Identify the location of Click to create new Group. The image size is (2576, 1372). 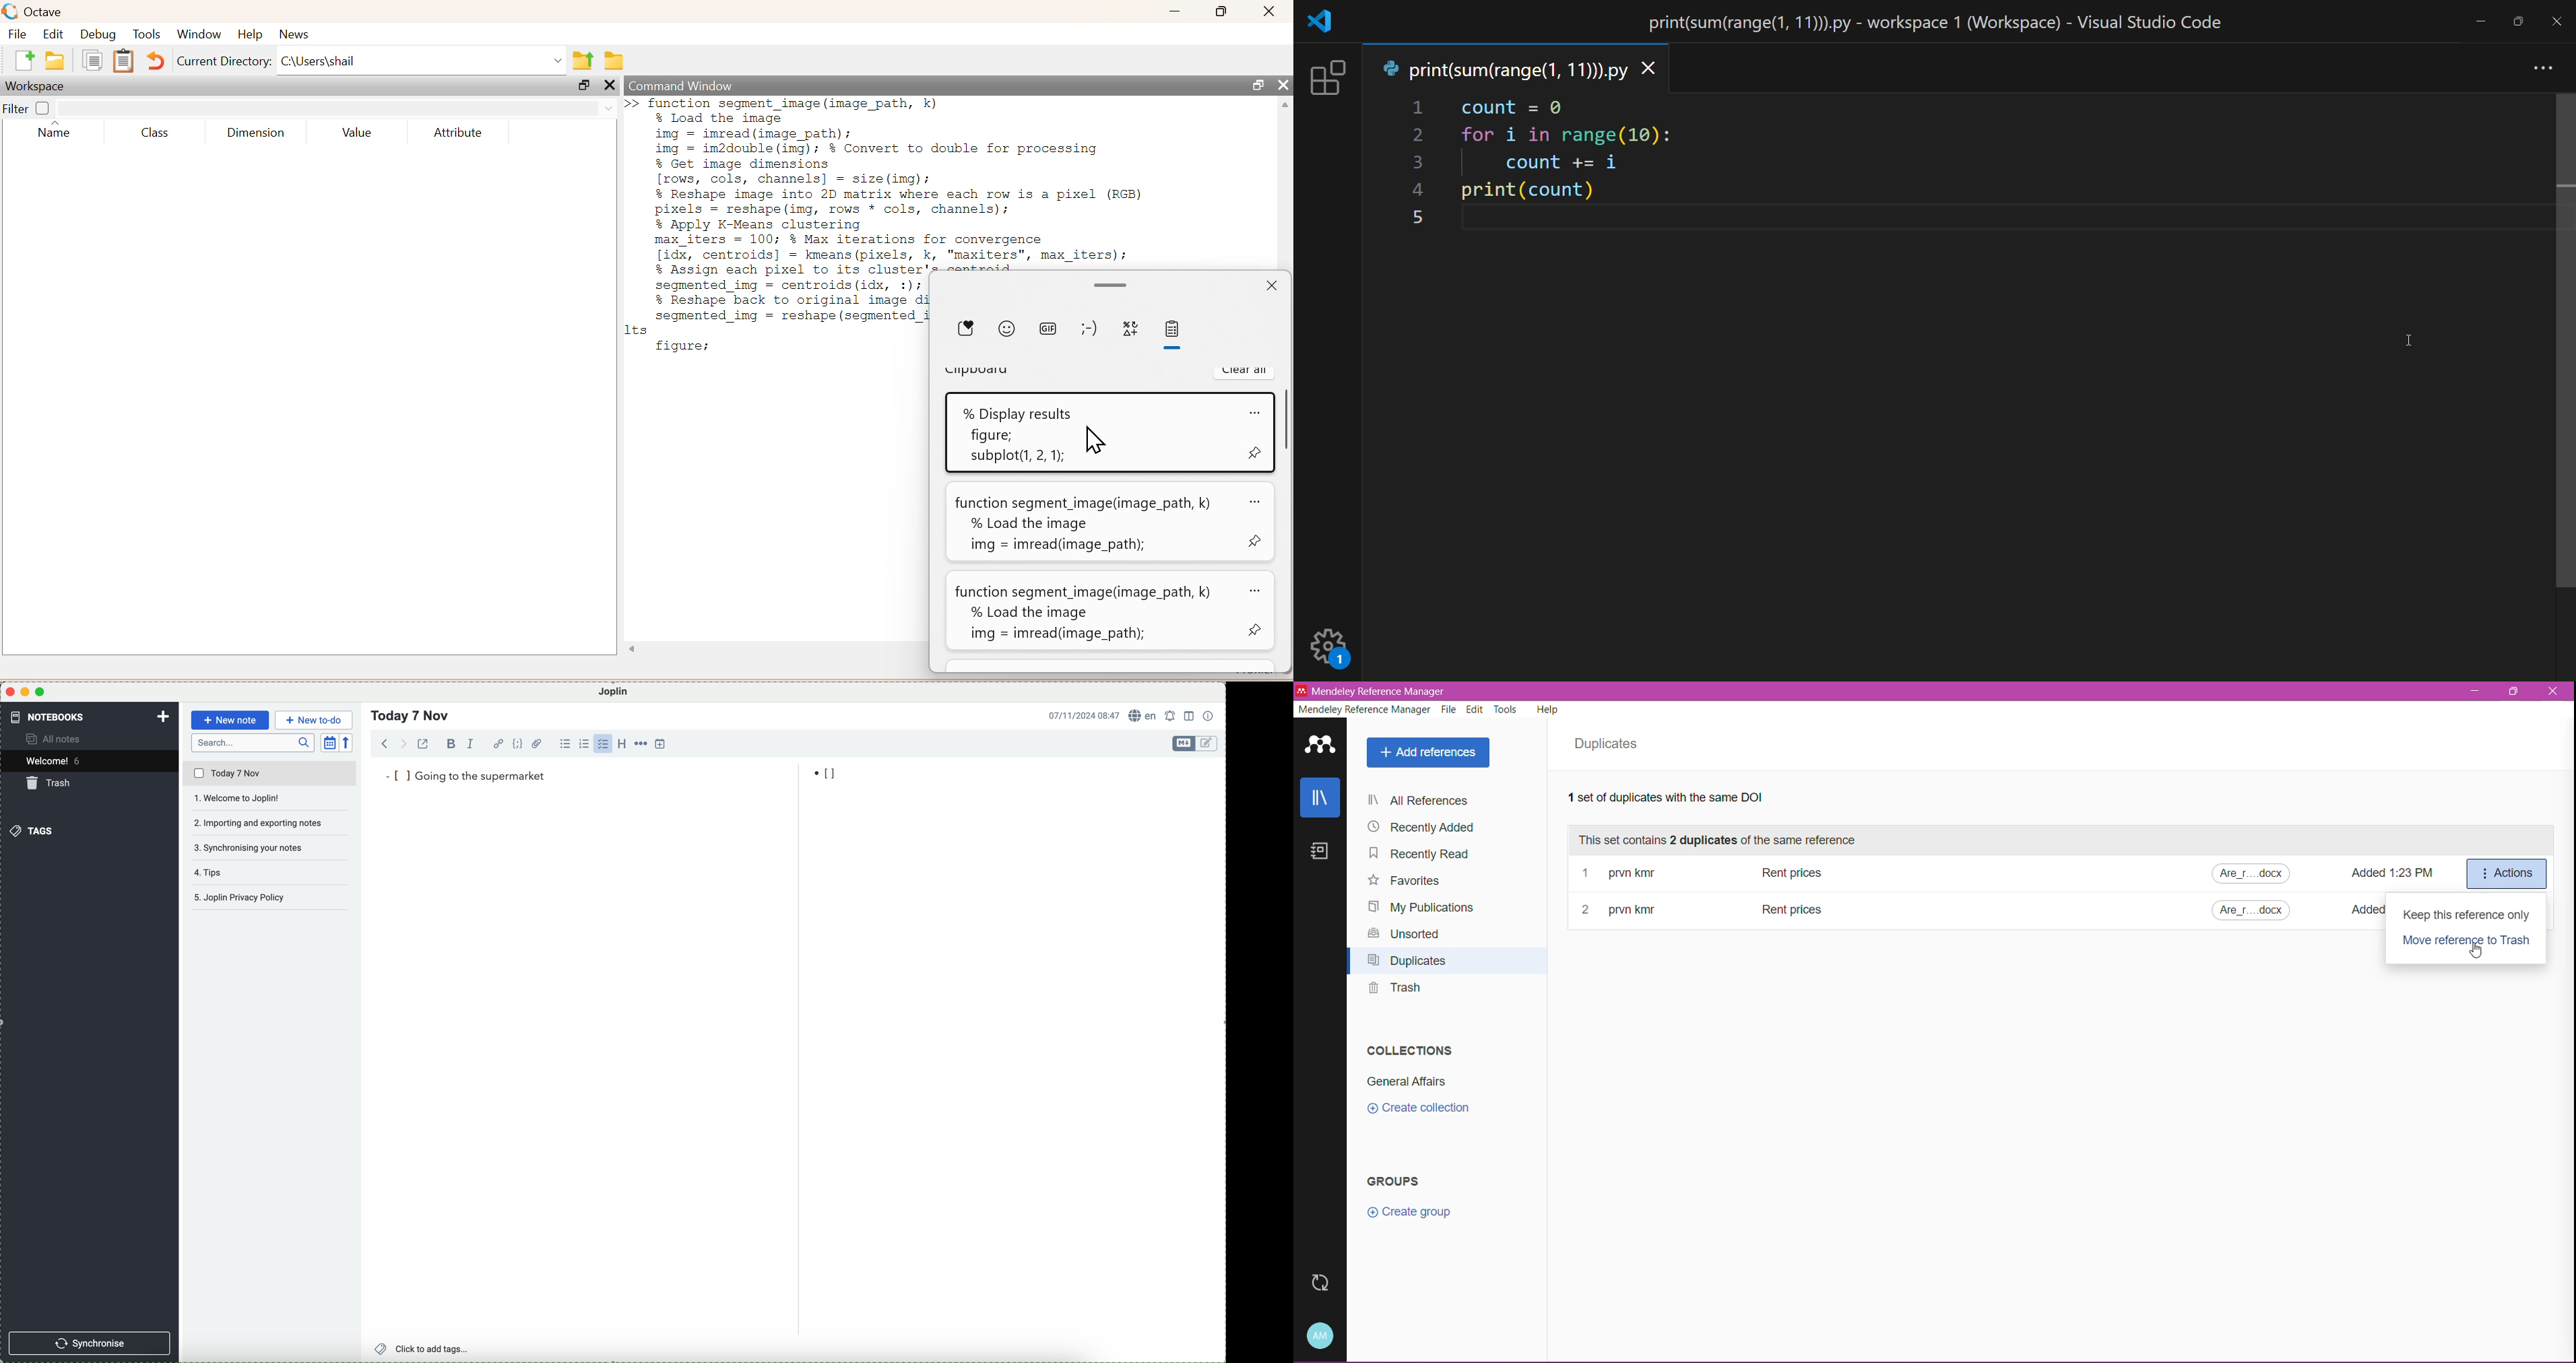
(1411, 1210).